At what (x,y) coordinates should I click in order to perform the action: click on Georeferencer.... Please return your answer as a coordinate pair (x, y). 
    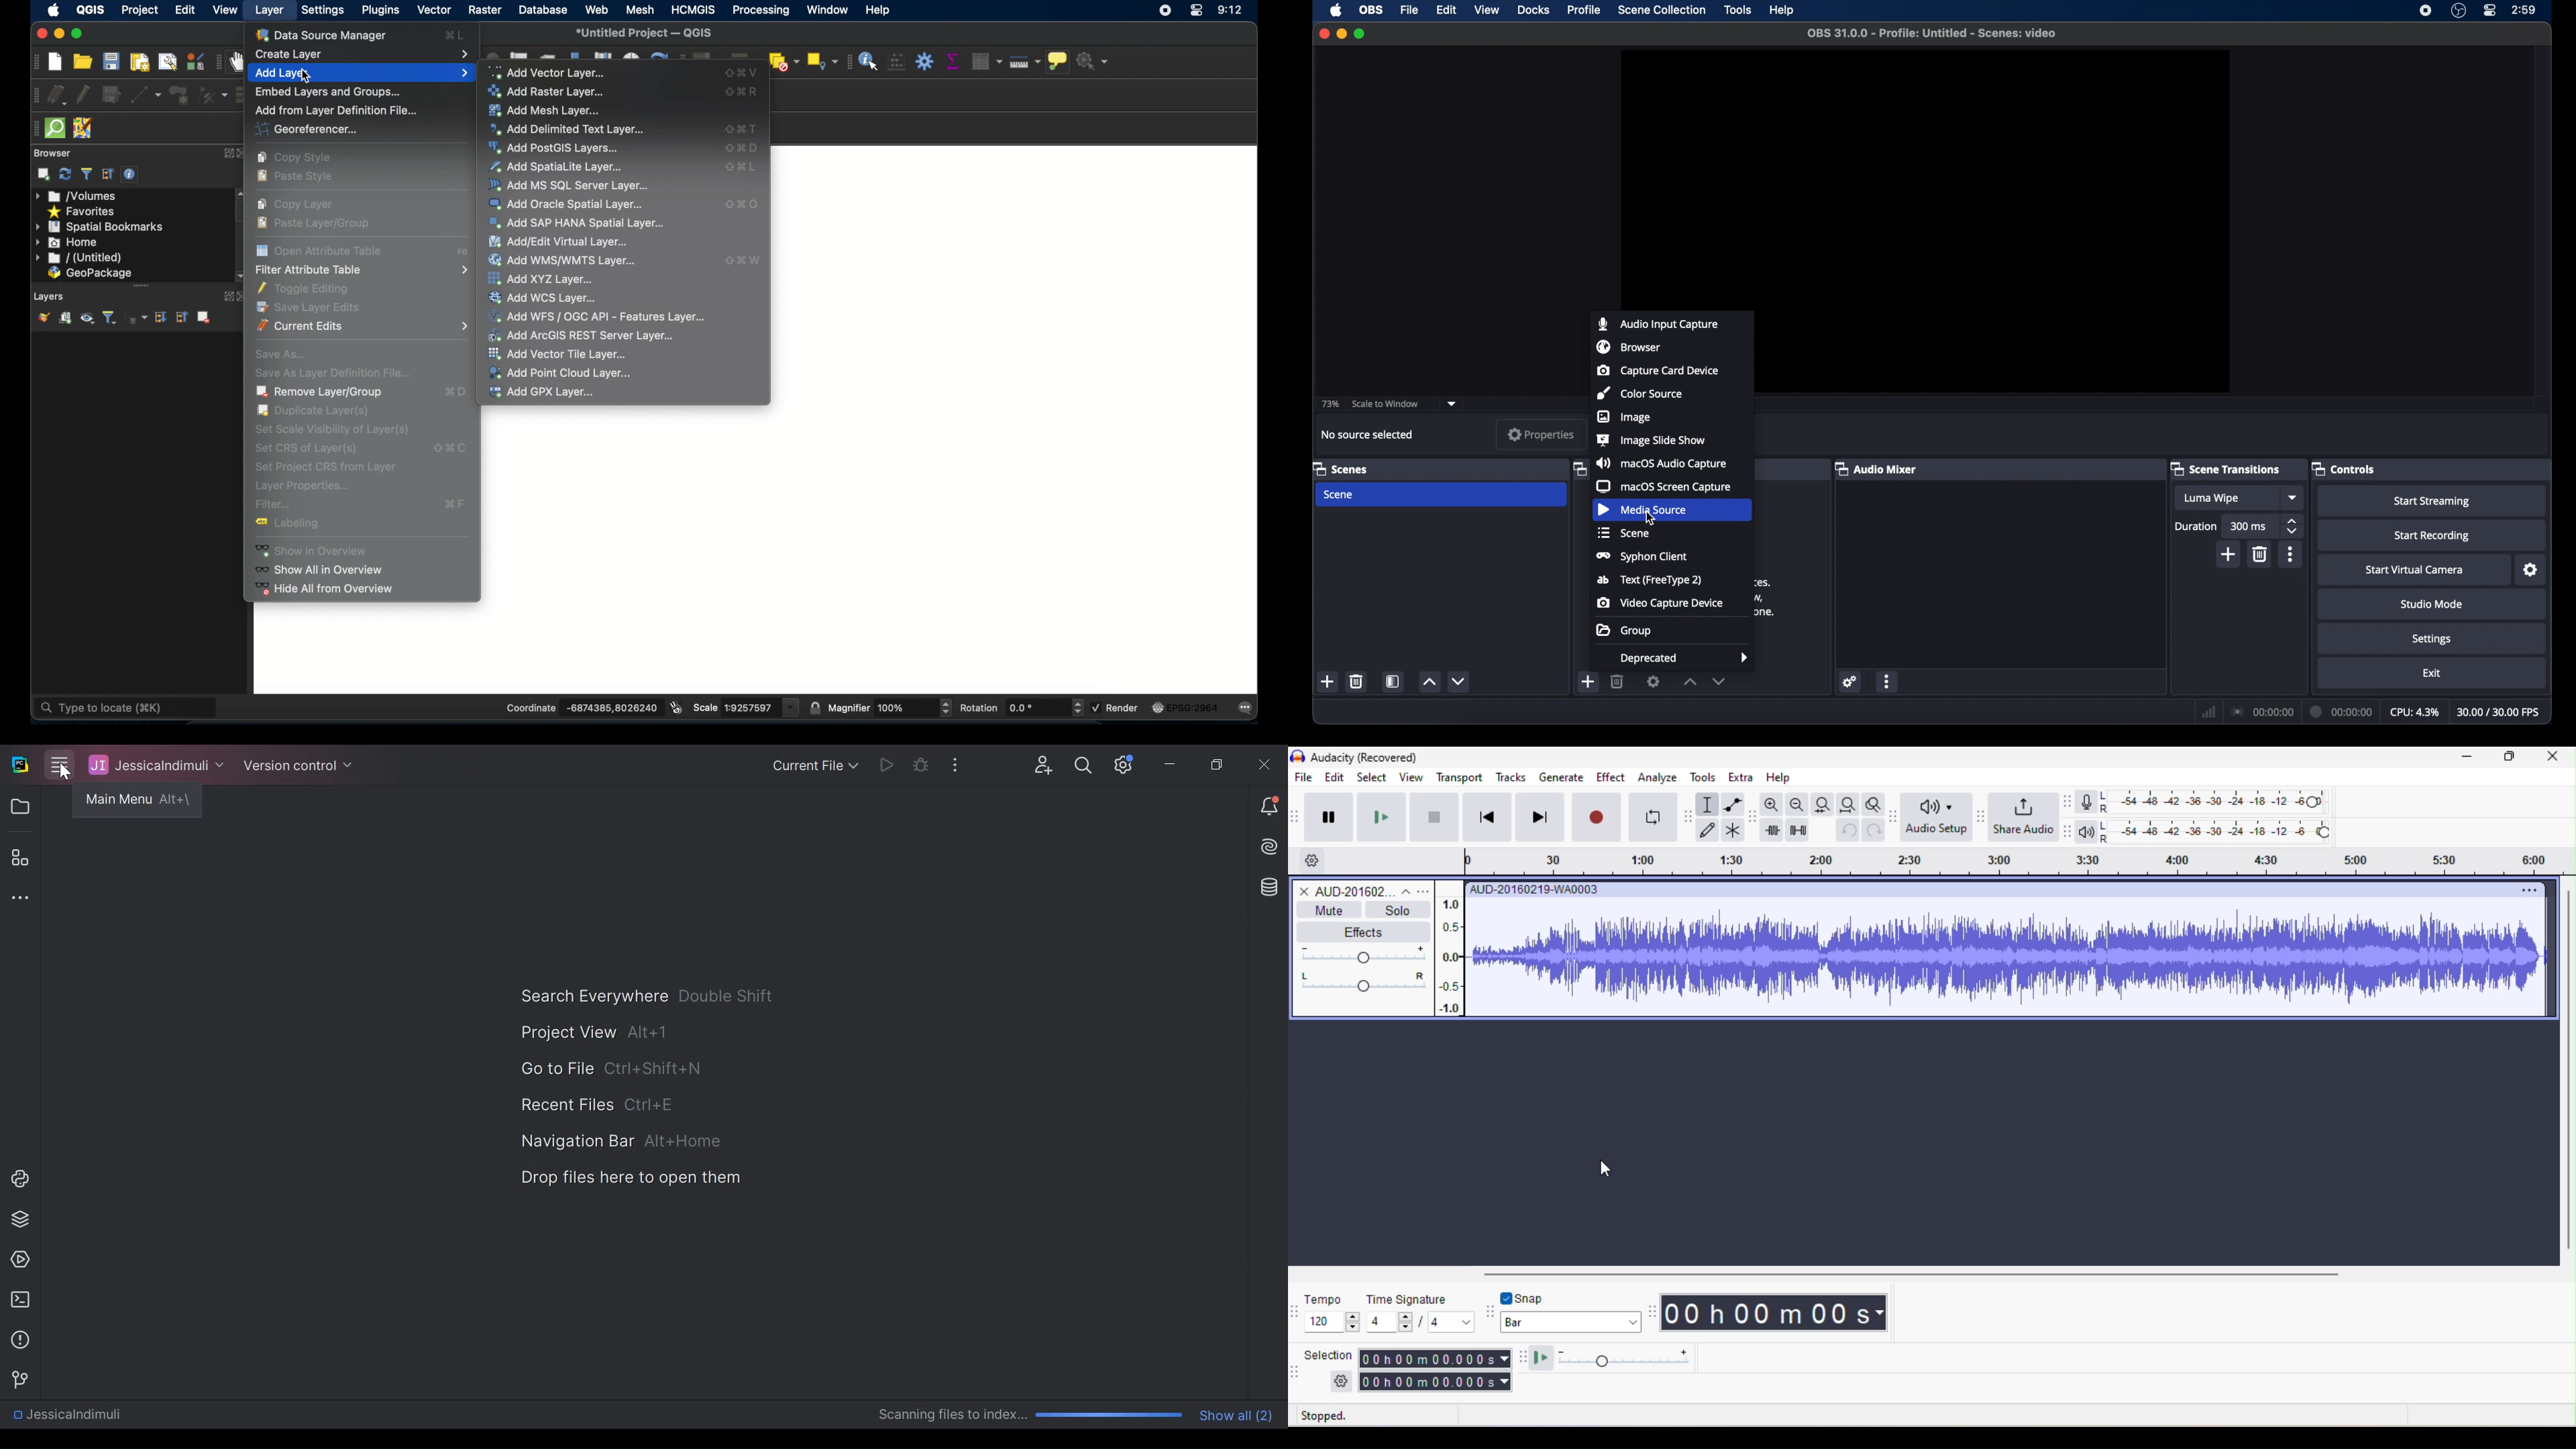
    Looking at the image, I should click on (330, 129).